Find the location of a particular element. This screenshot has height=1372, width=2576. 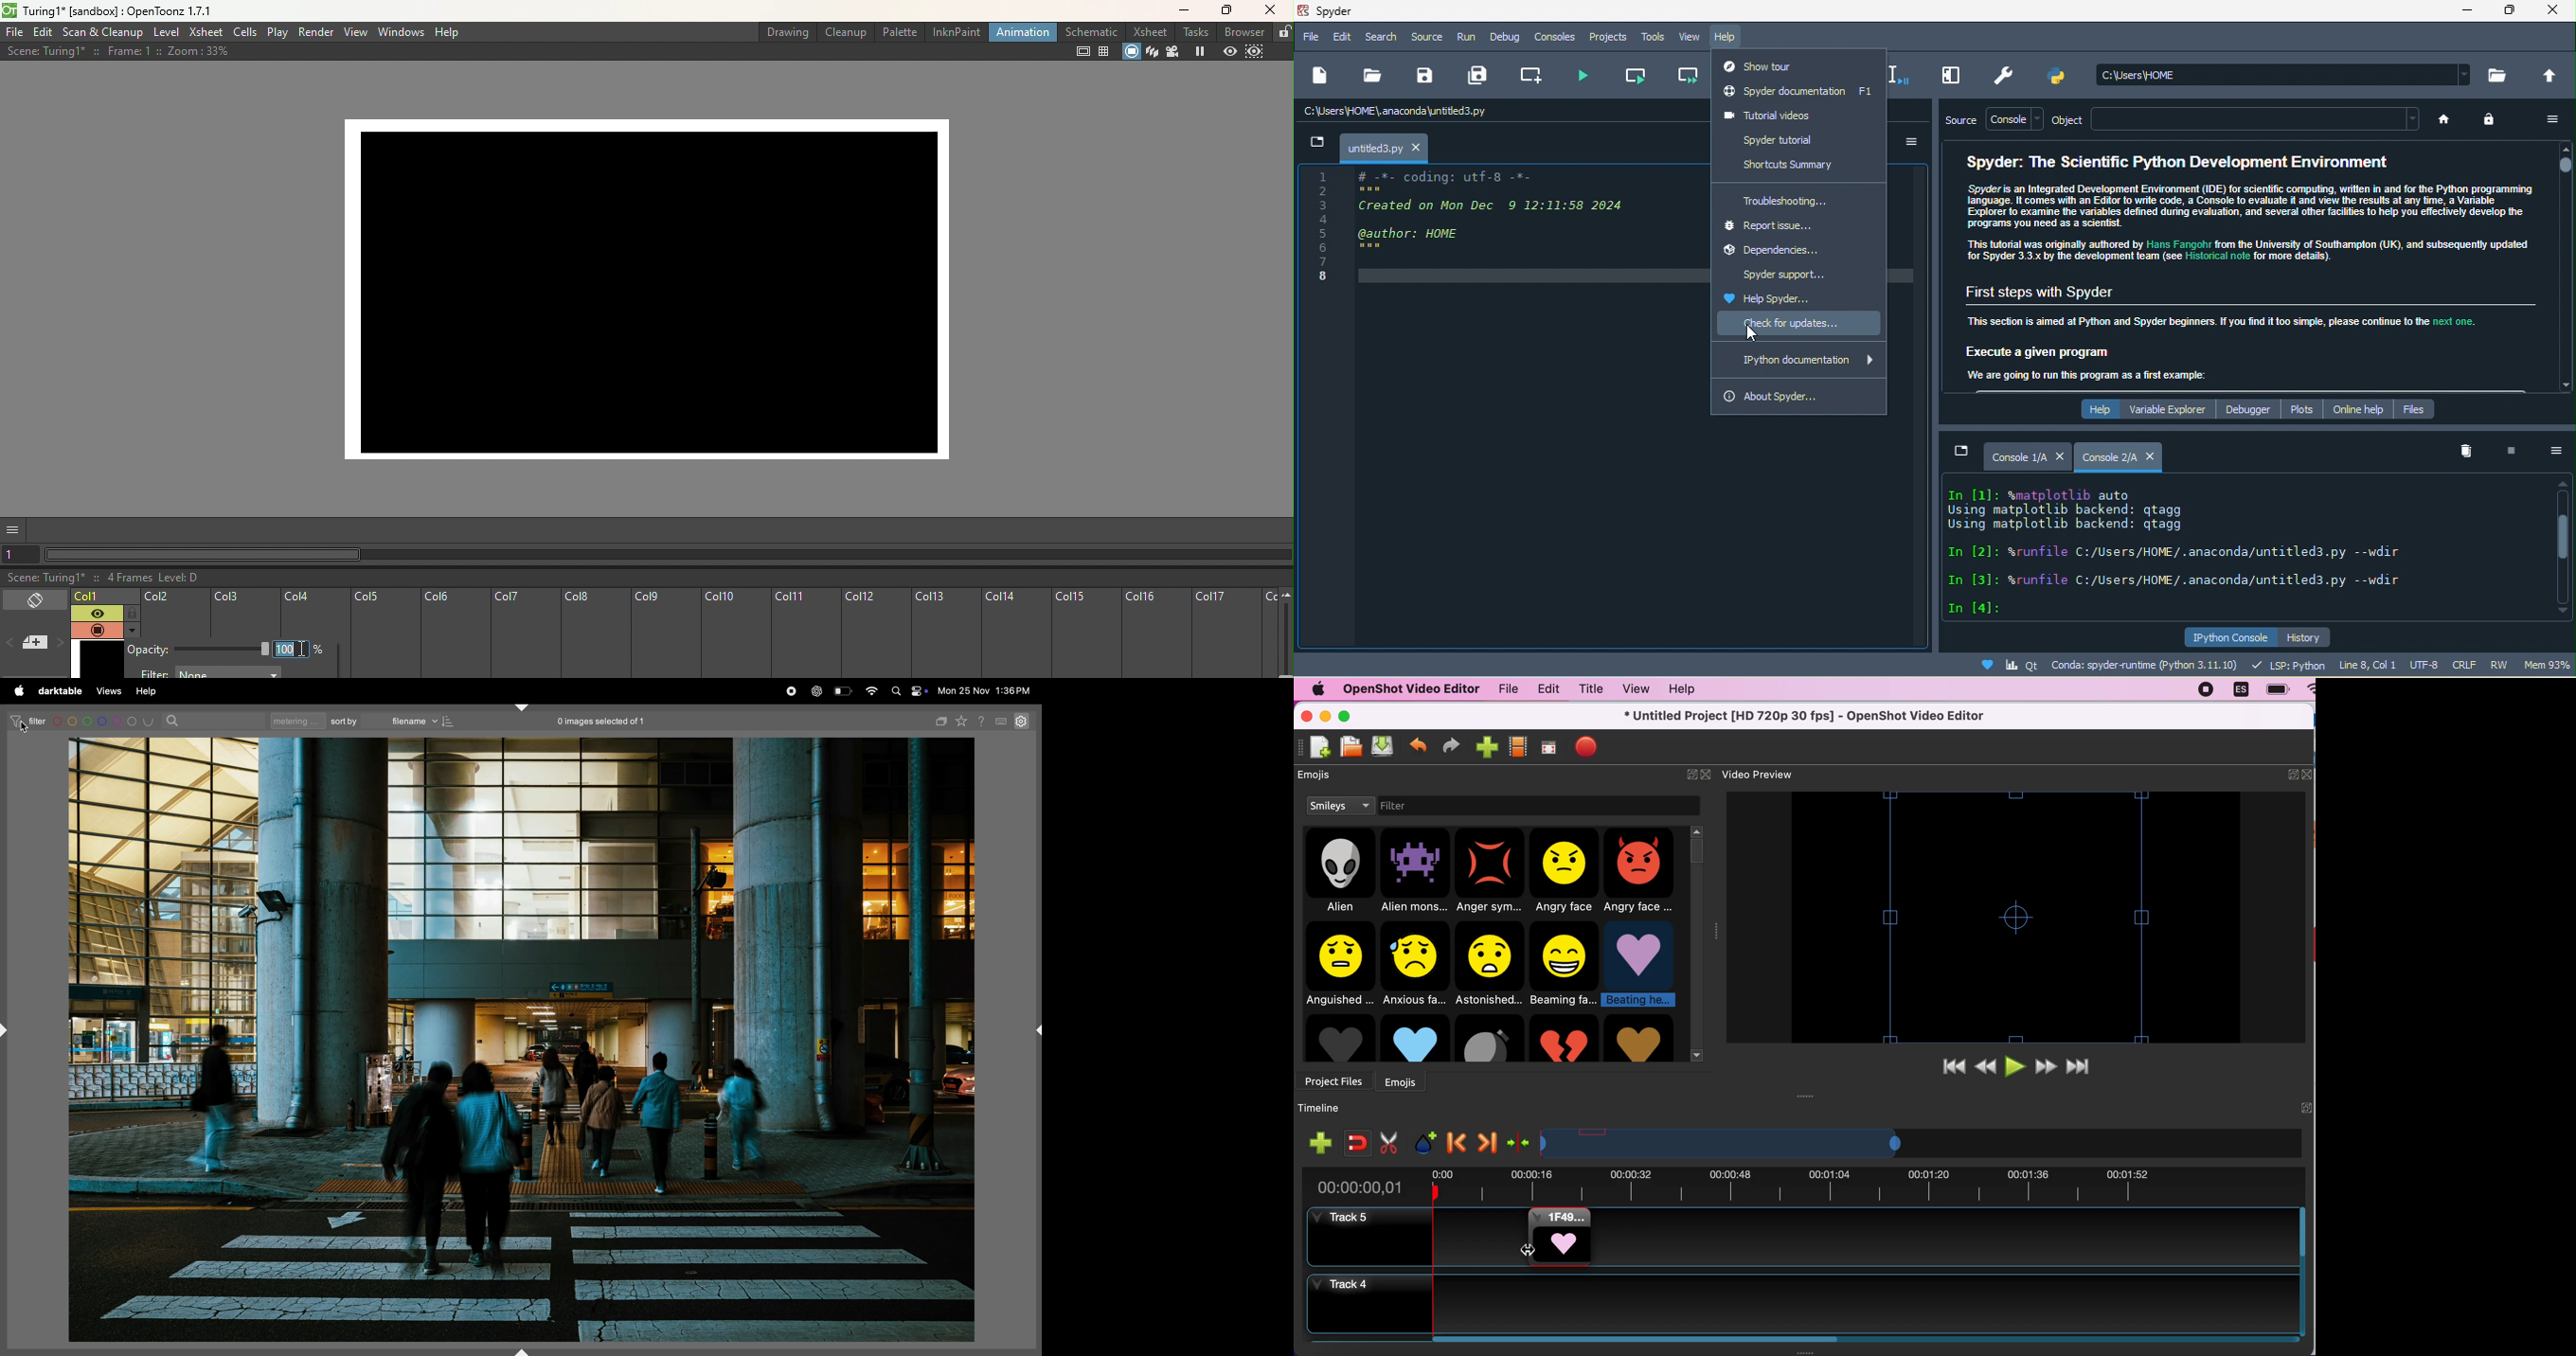

Safe area is located at coordinates (1079, 52).